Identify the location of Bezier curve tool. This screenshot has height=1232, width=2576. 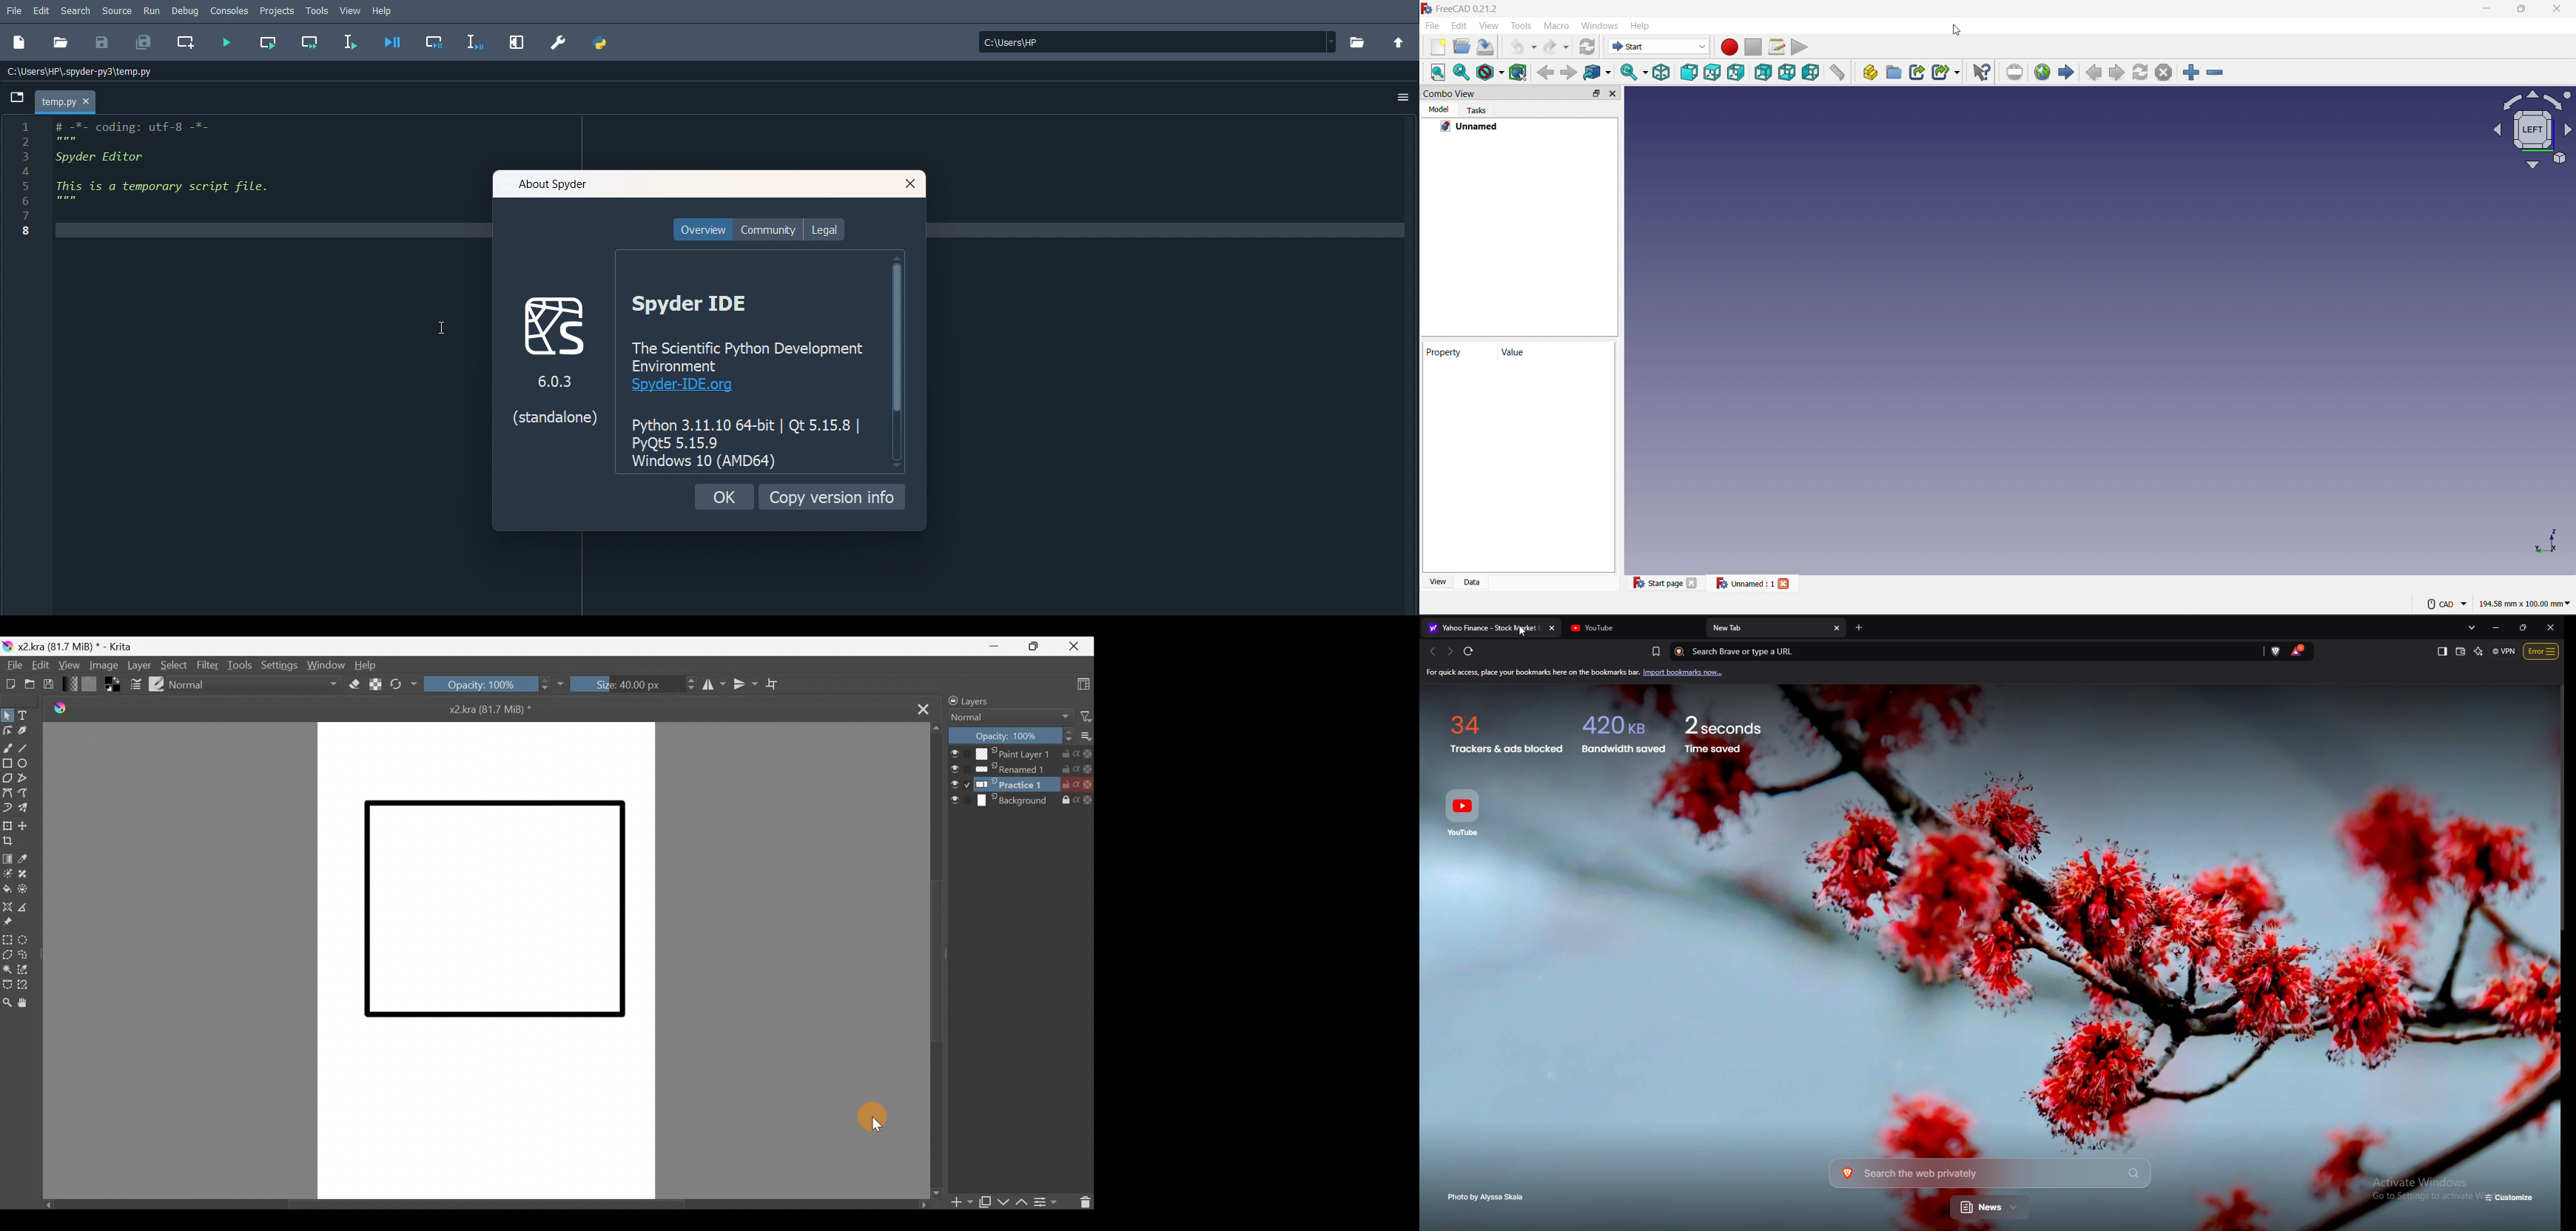
(8, 793).